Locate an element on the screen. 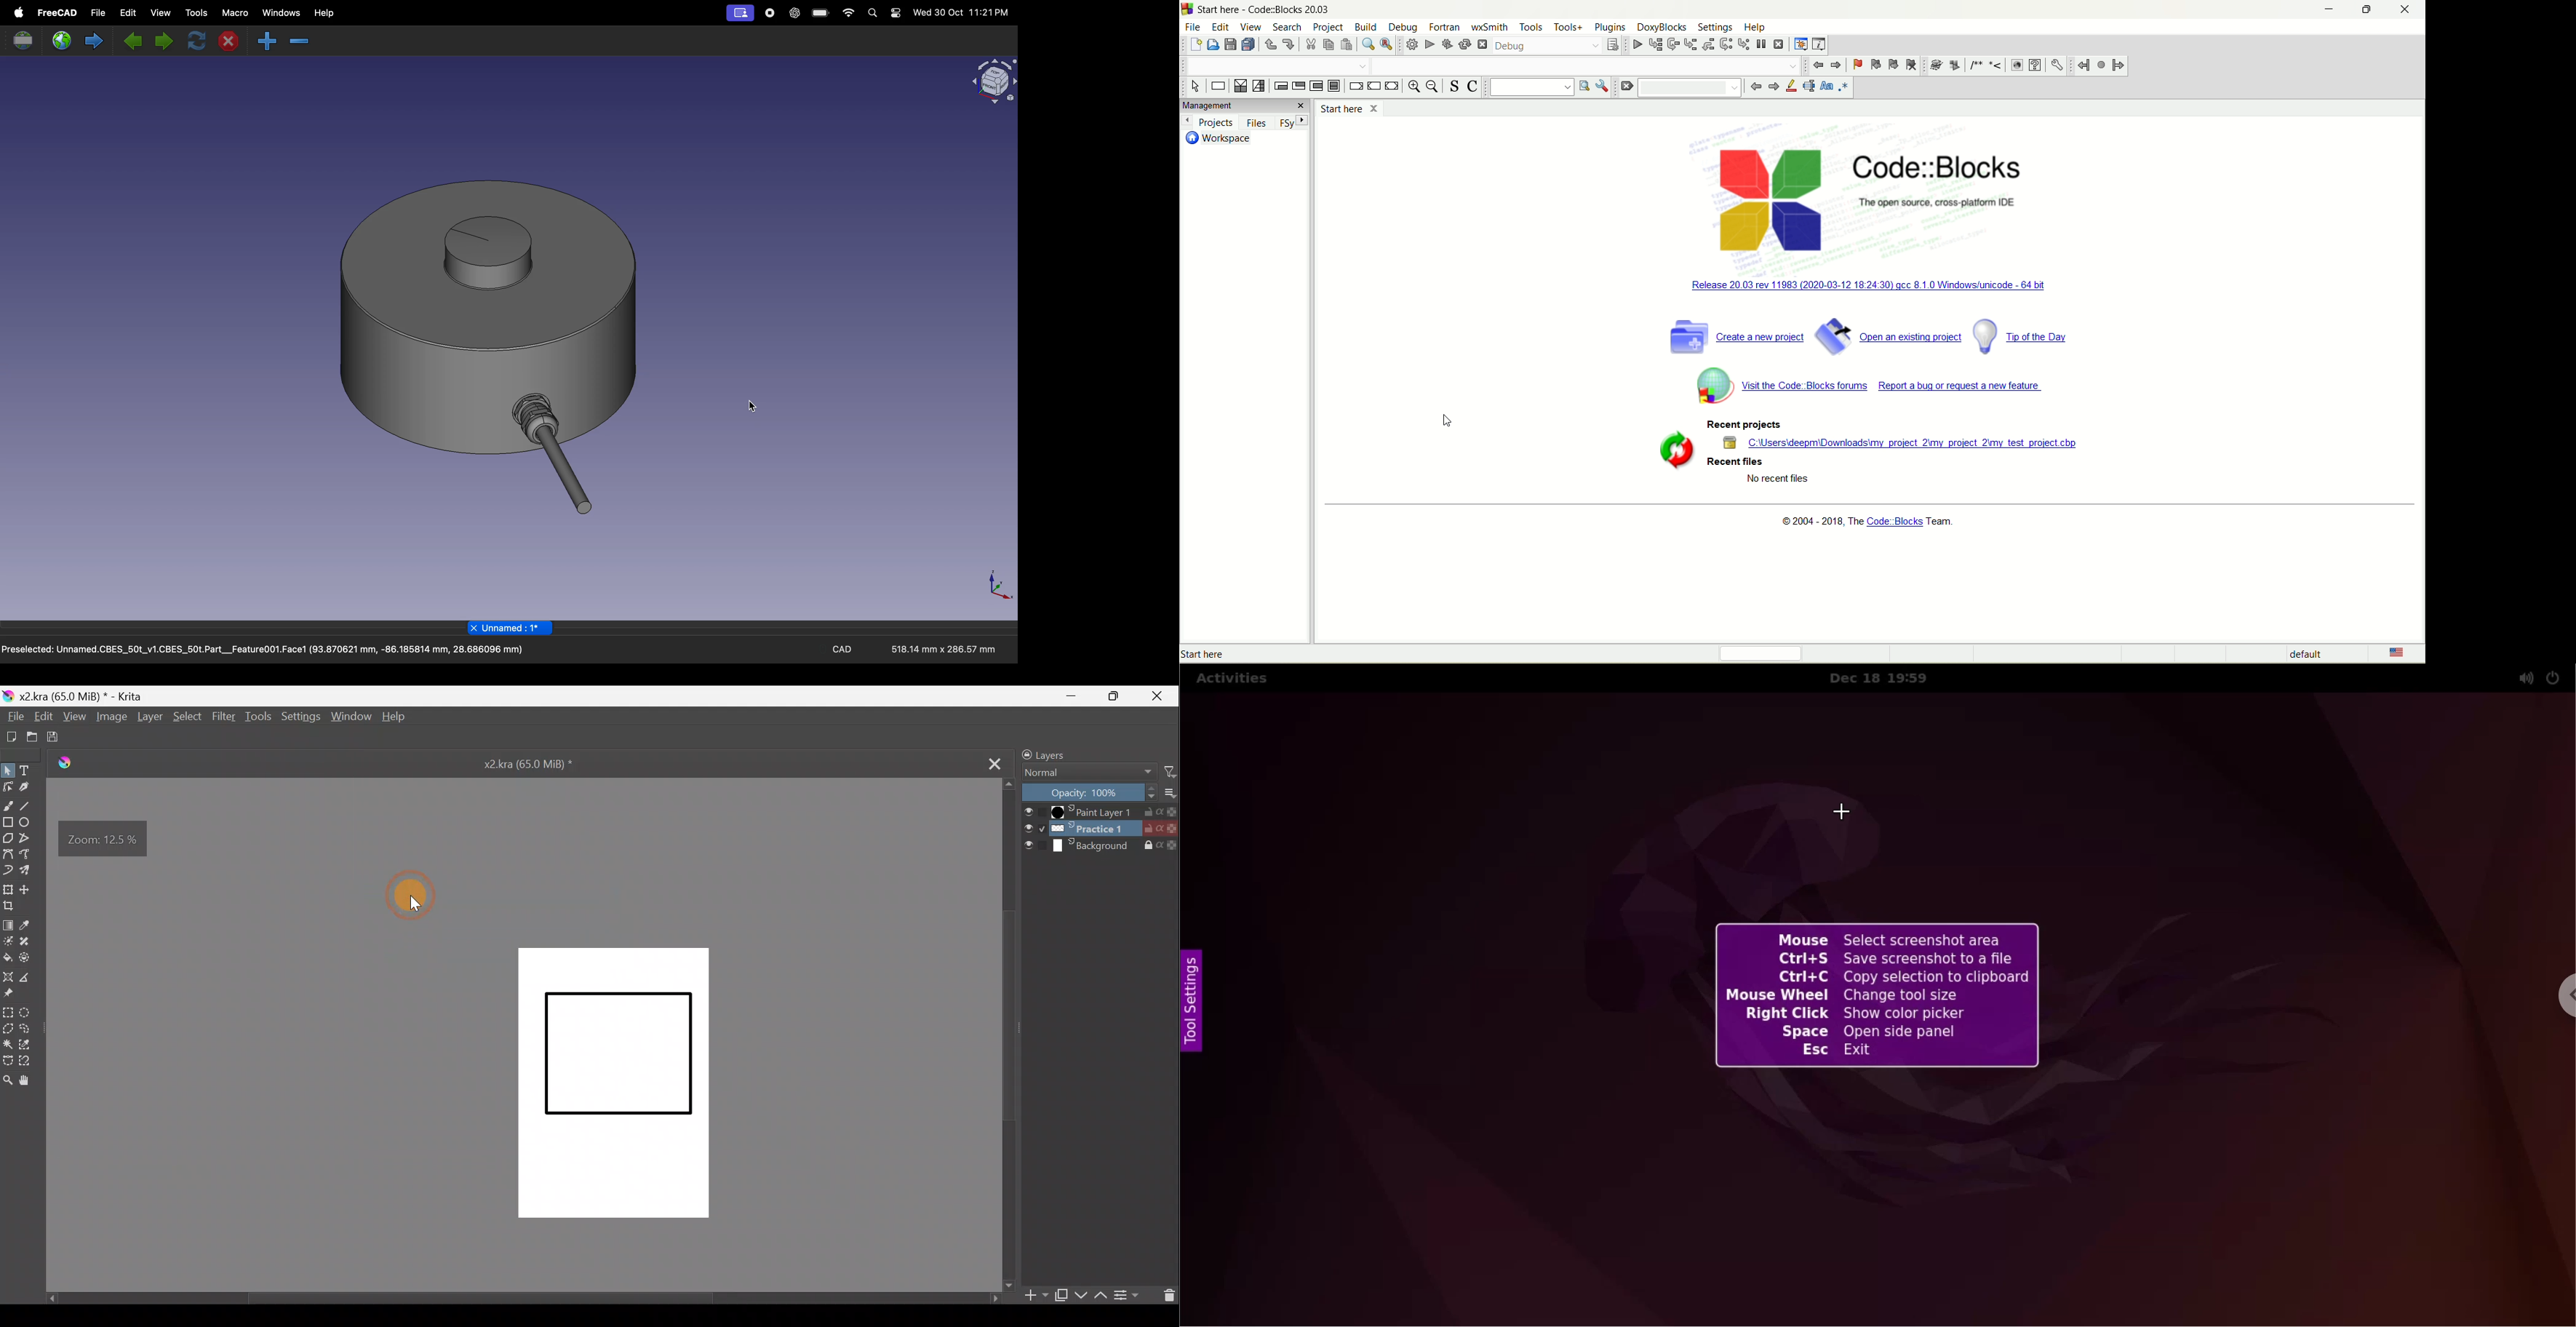 The image size is (2576, 1344). Freehand selection tool is located at coordinates (32, 1028).